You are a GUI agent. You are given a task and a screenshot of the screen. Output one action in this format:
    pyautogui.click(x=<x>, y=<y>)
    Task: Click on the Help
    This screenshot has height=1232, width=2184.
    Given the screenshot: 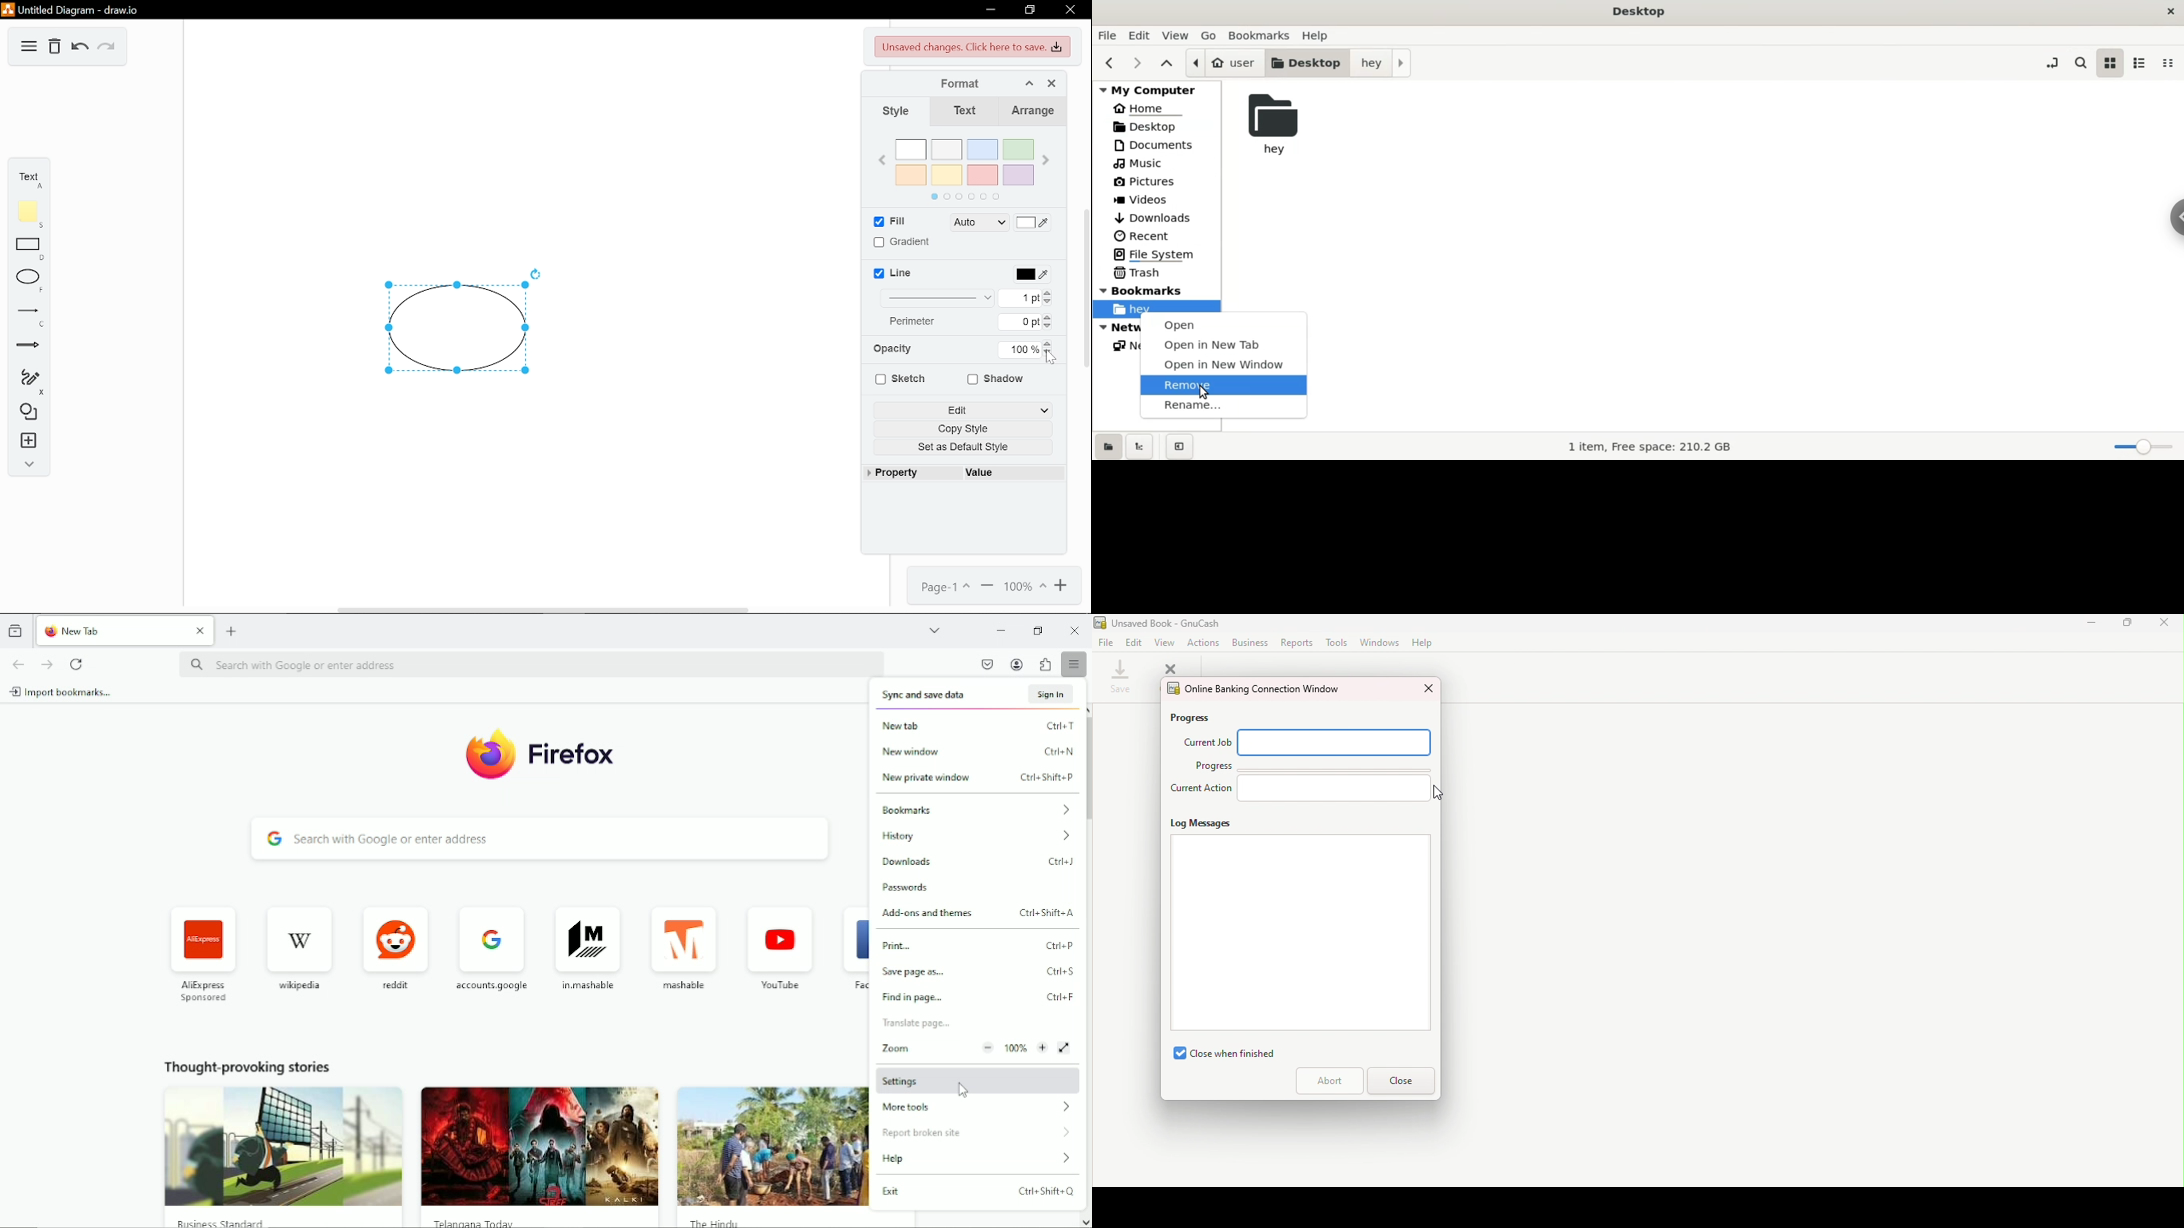 What is the action you would take?
    pyautogui.click(x=1423, y=644)
    